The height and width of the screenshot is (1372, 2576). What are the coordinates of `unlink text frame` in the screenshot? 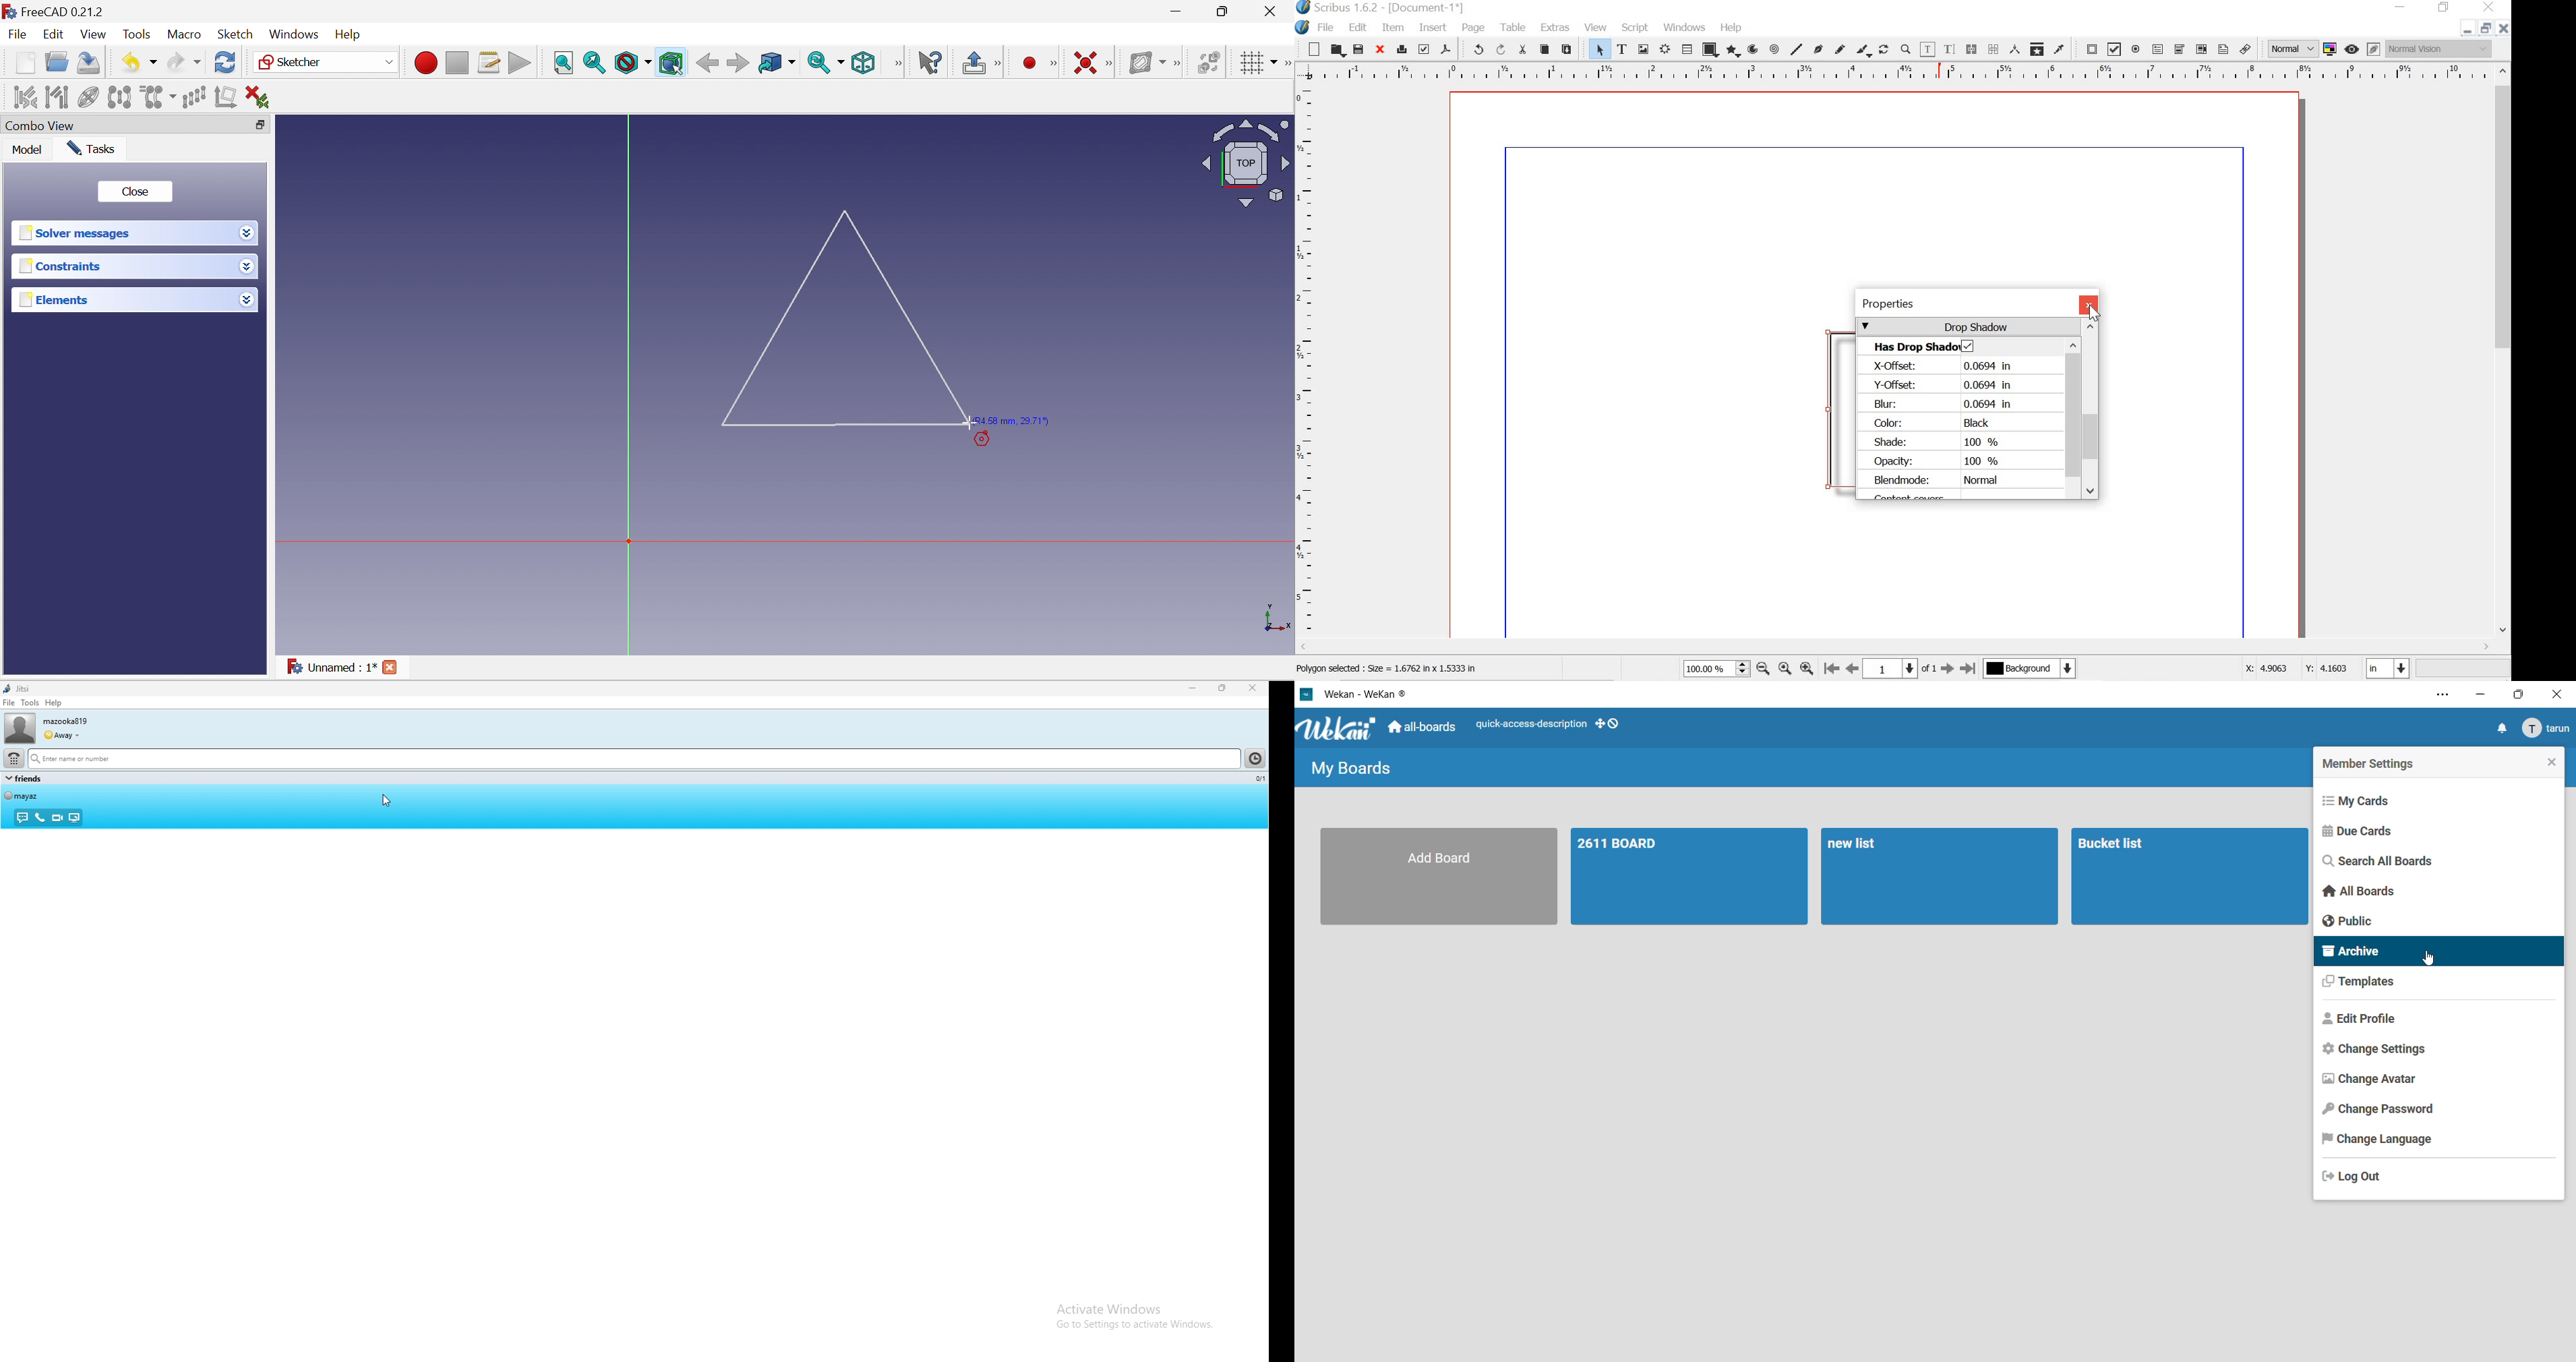 It's located at (1993, 49).